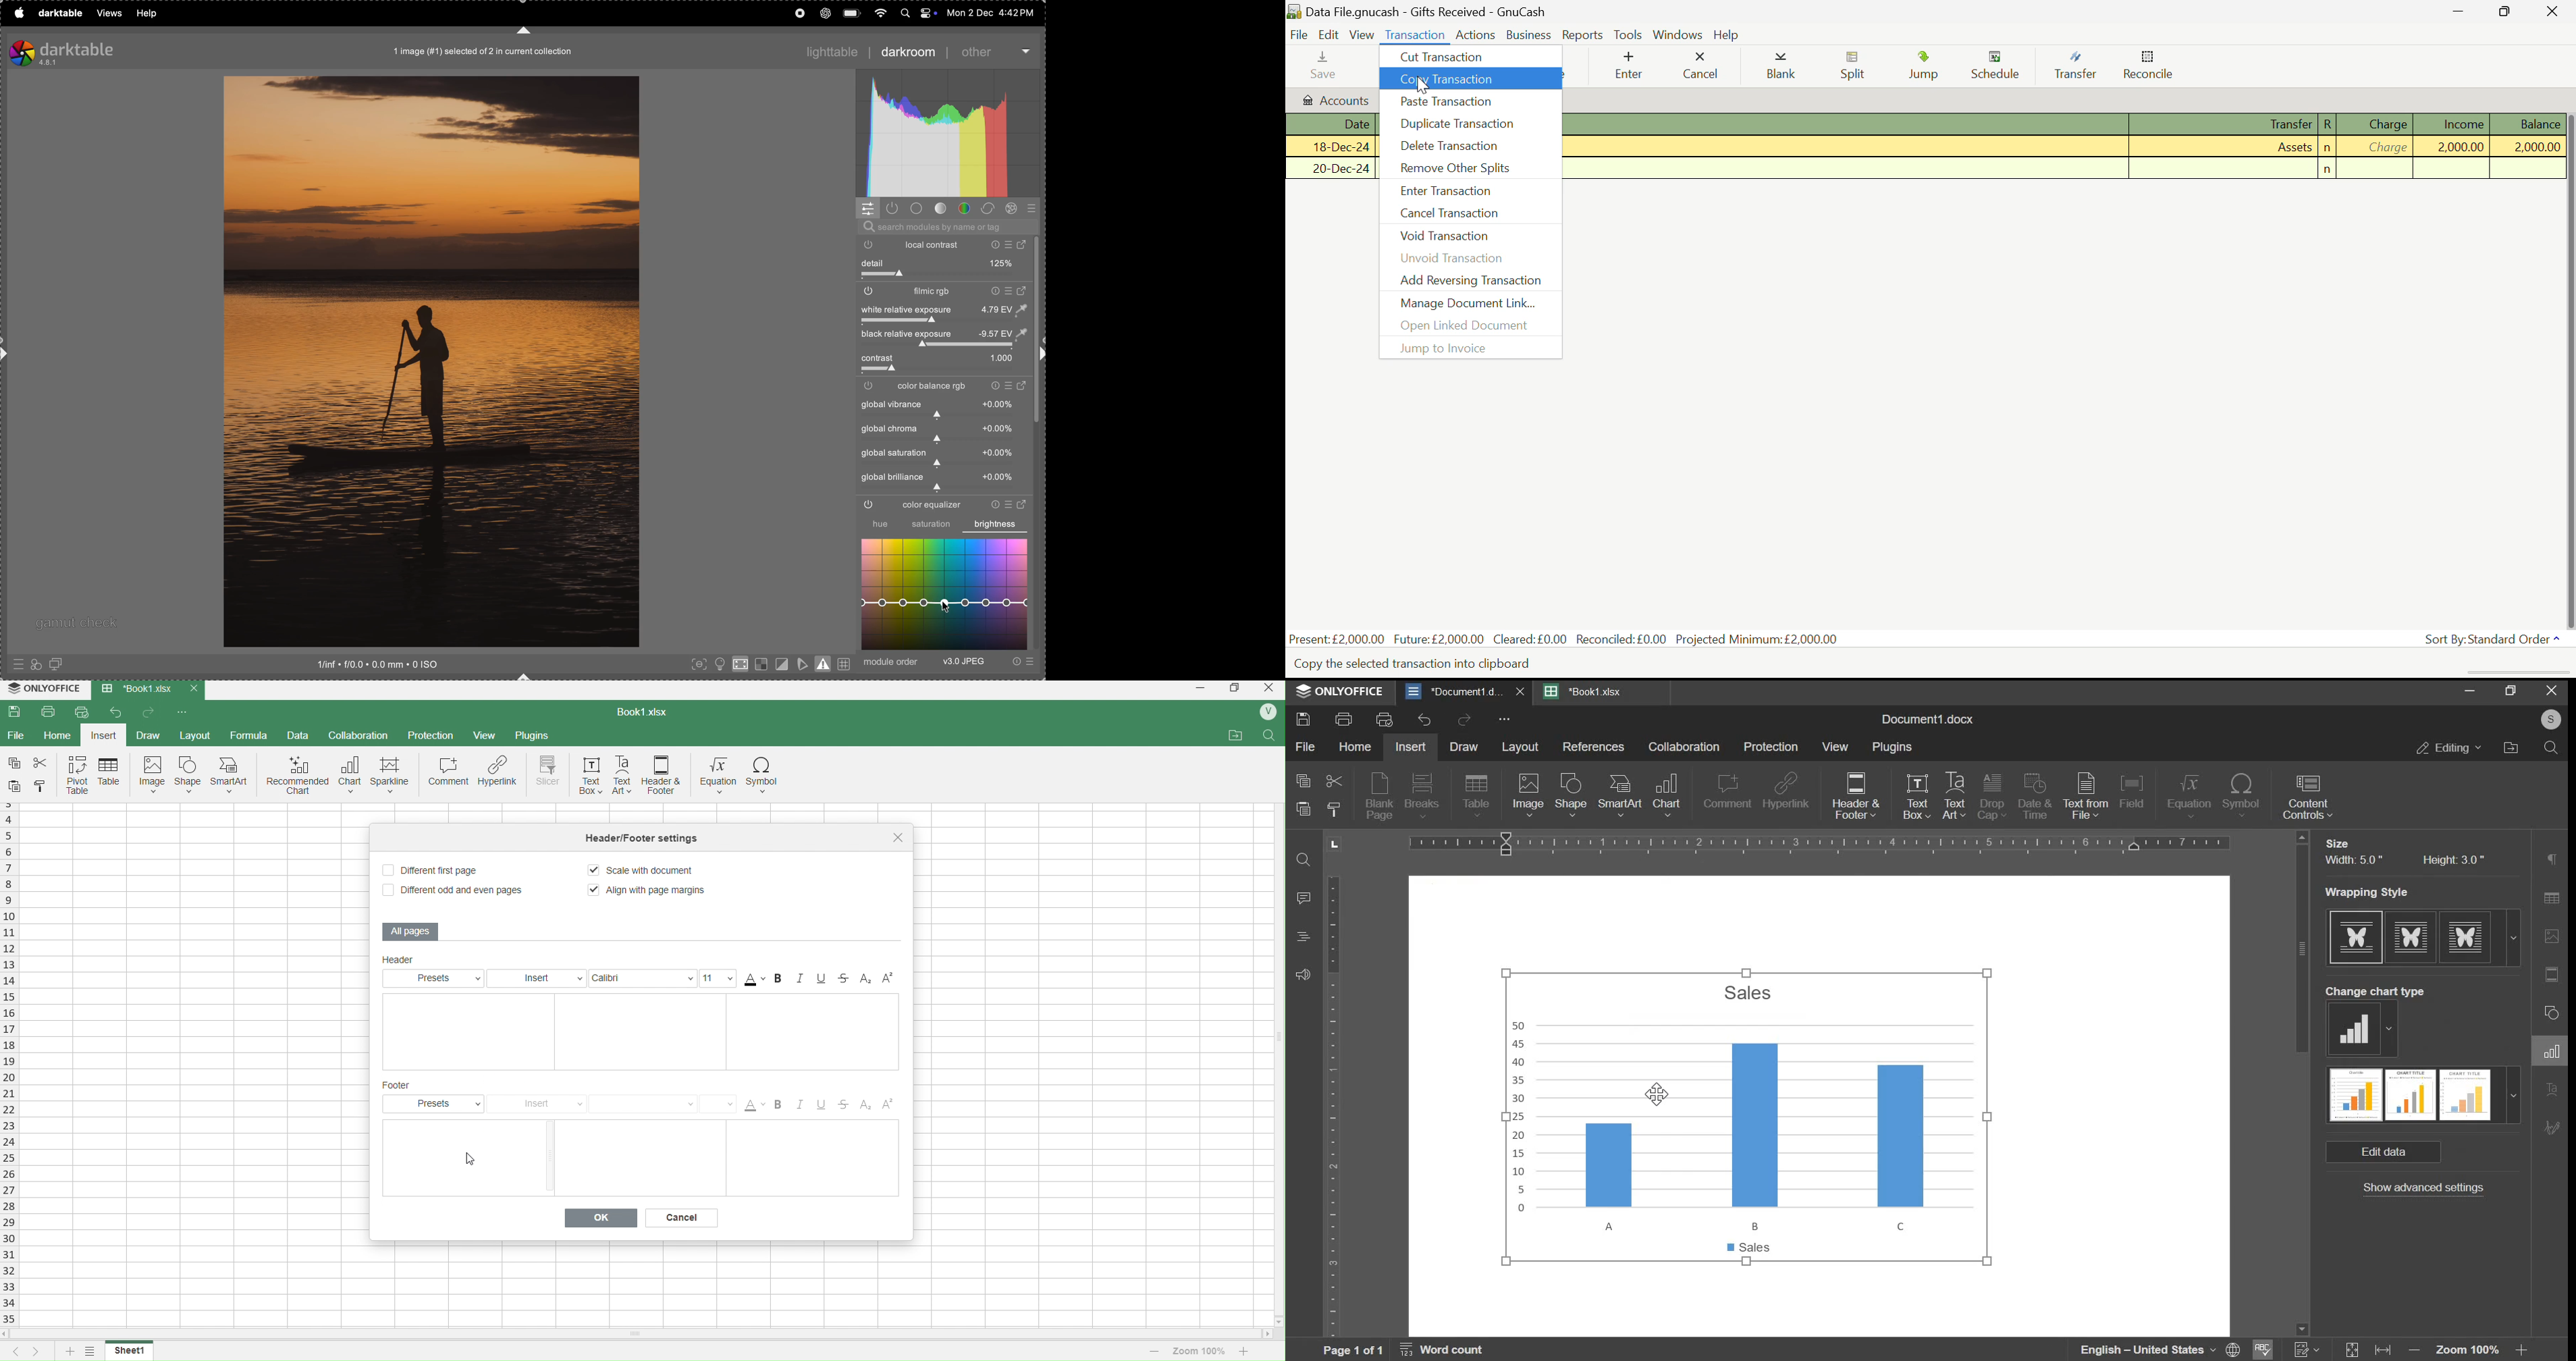 The image size is (2576, 1372). Describe the element at coordinates (803, 980) in the screenshot. I see `Italic` at that location.